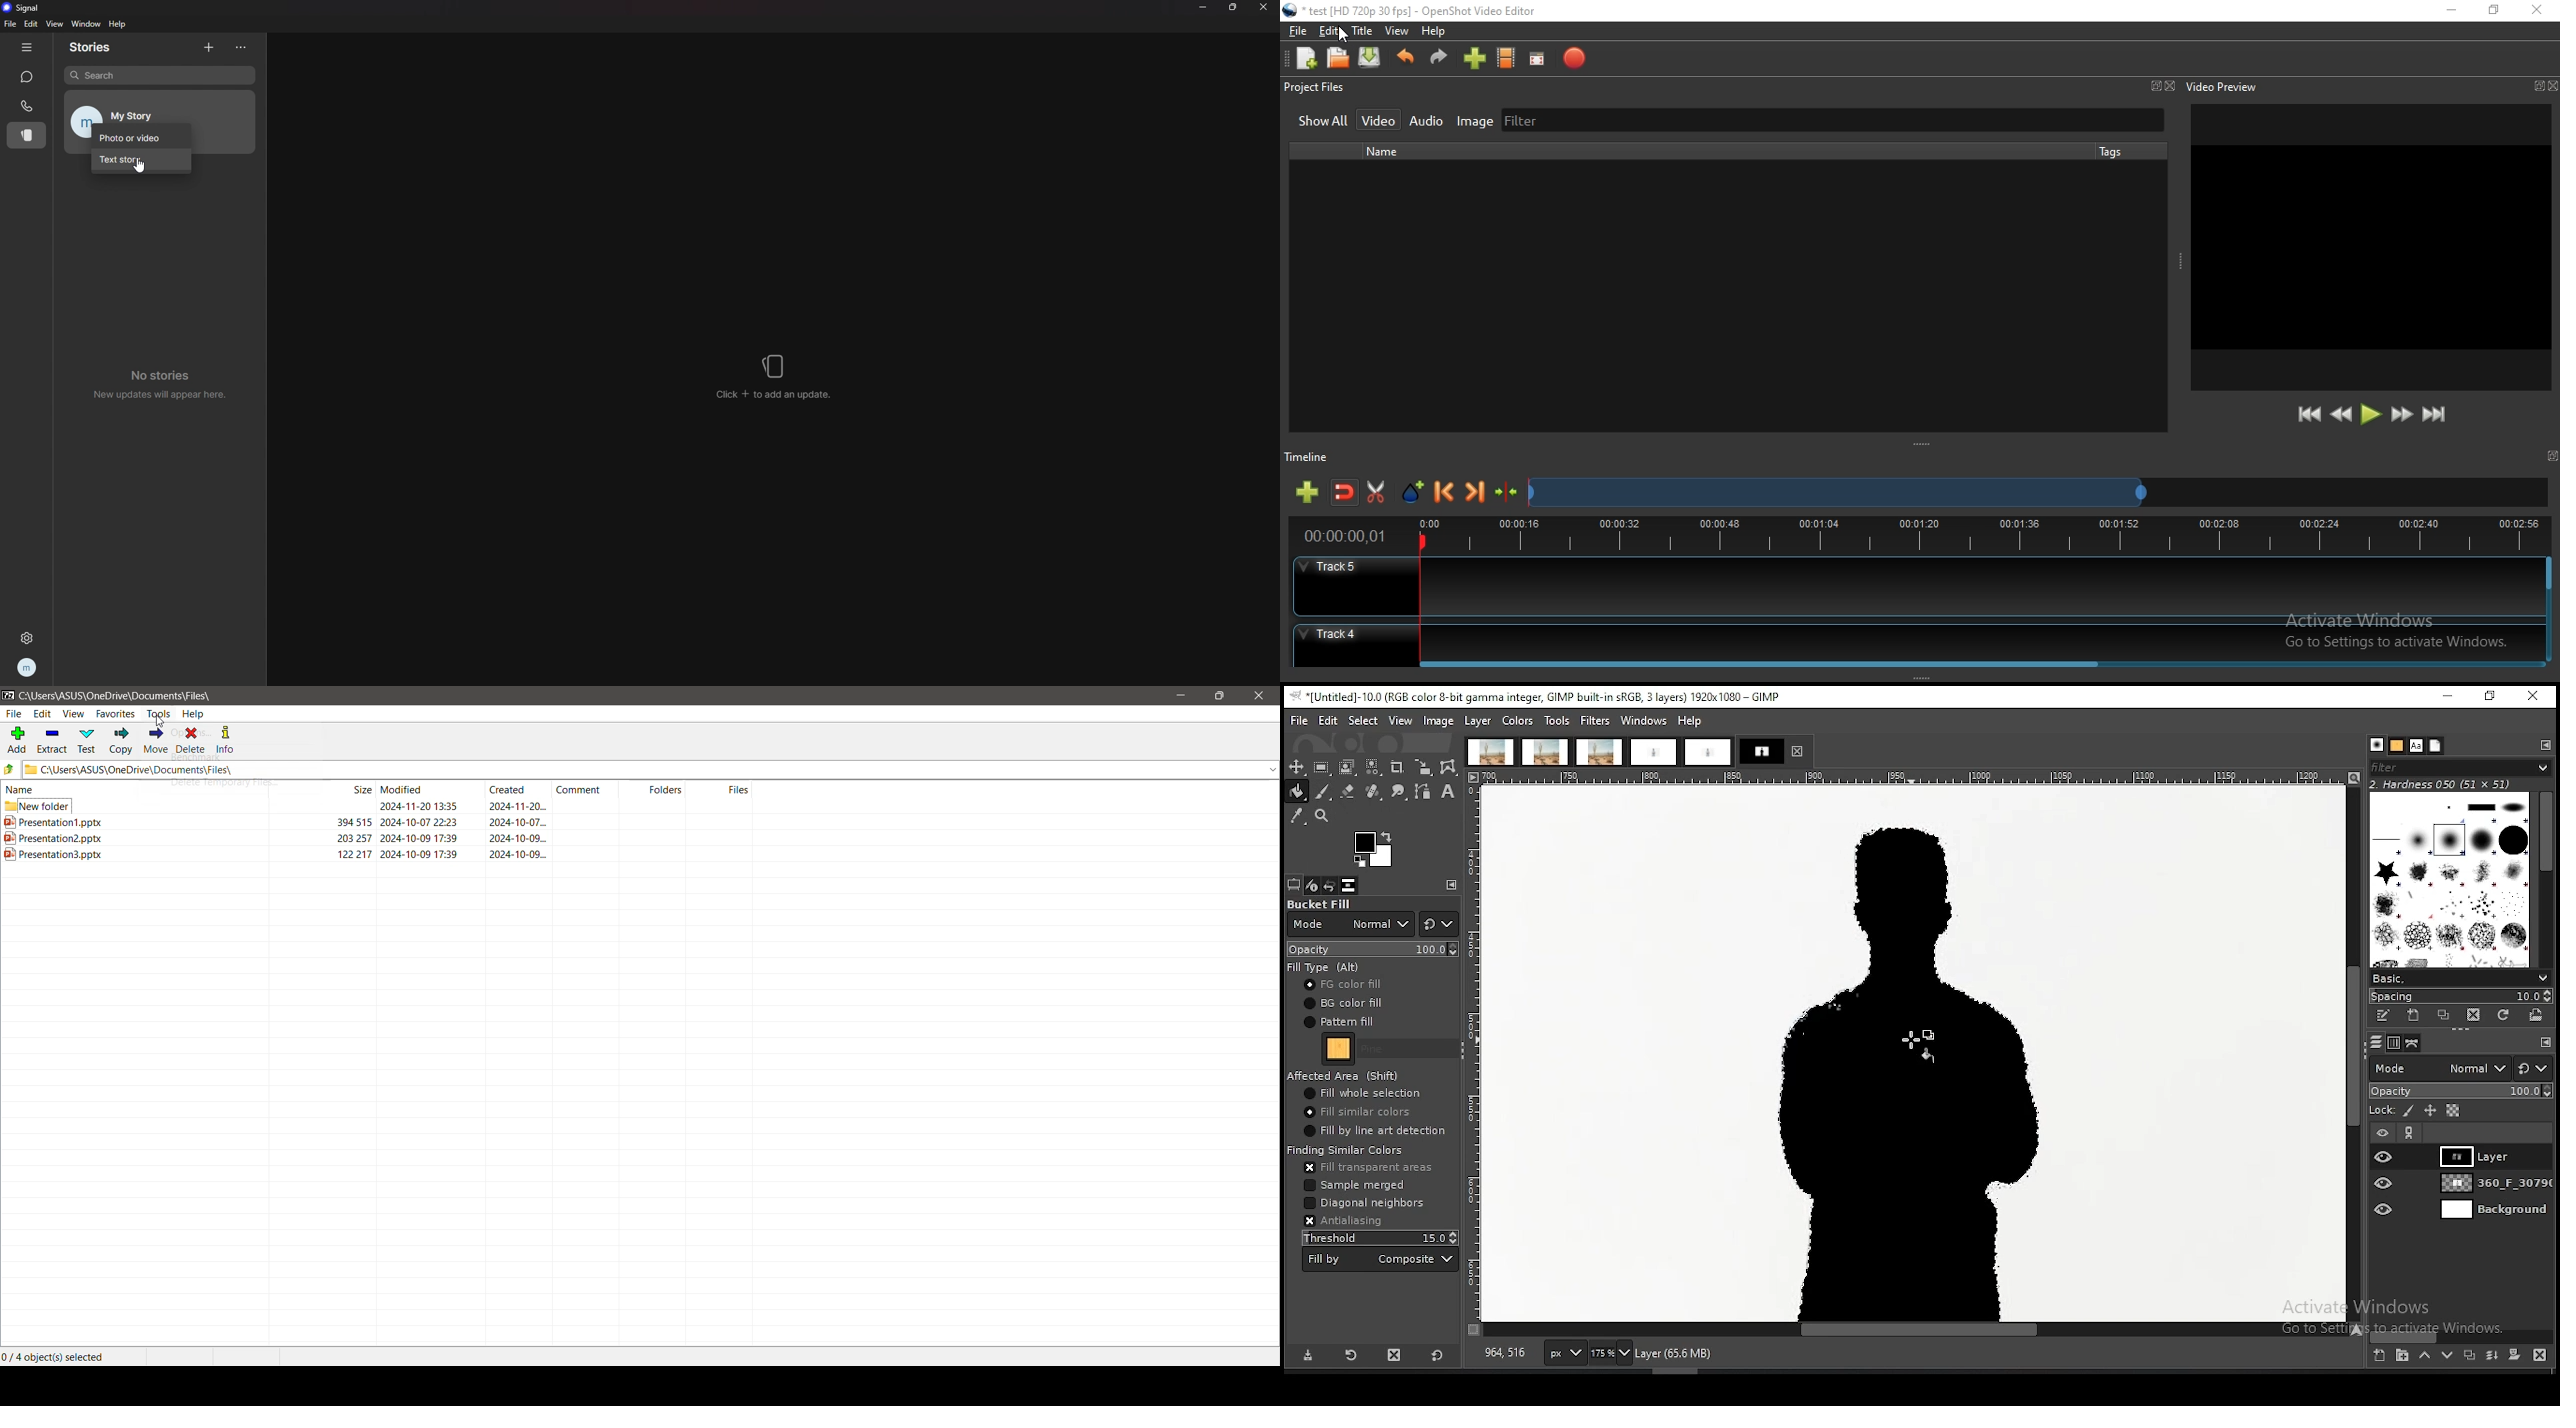 The height and width of the screenshot is (1428, 2576). I want to click on delete brush, so click(2474, 1016).